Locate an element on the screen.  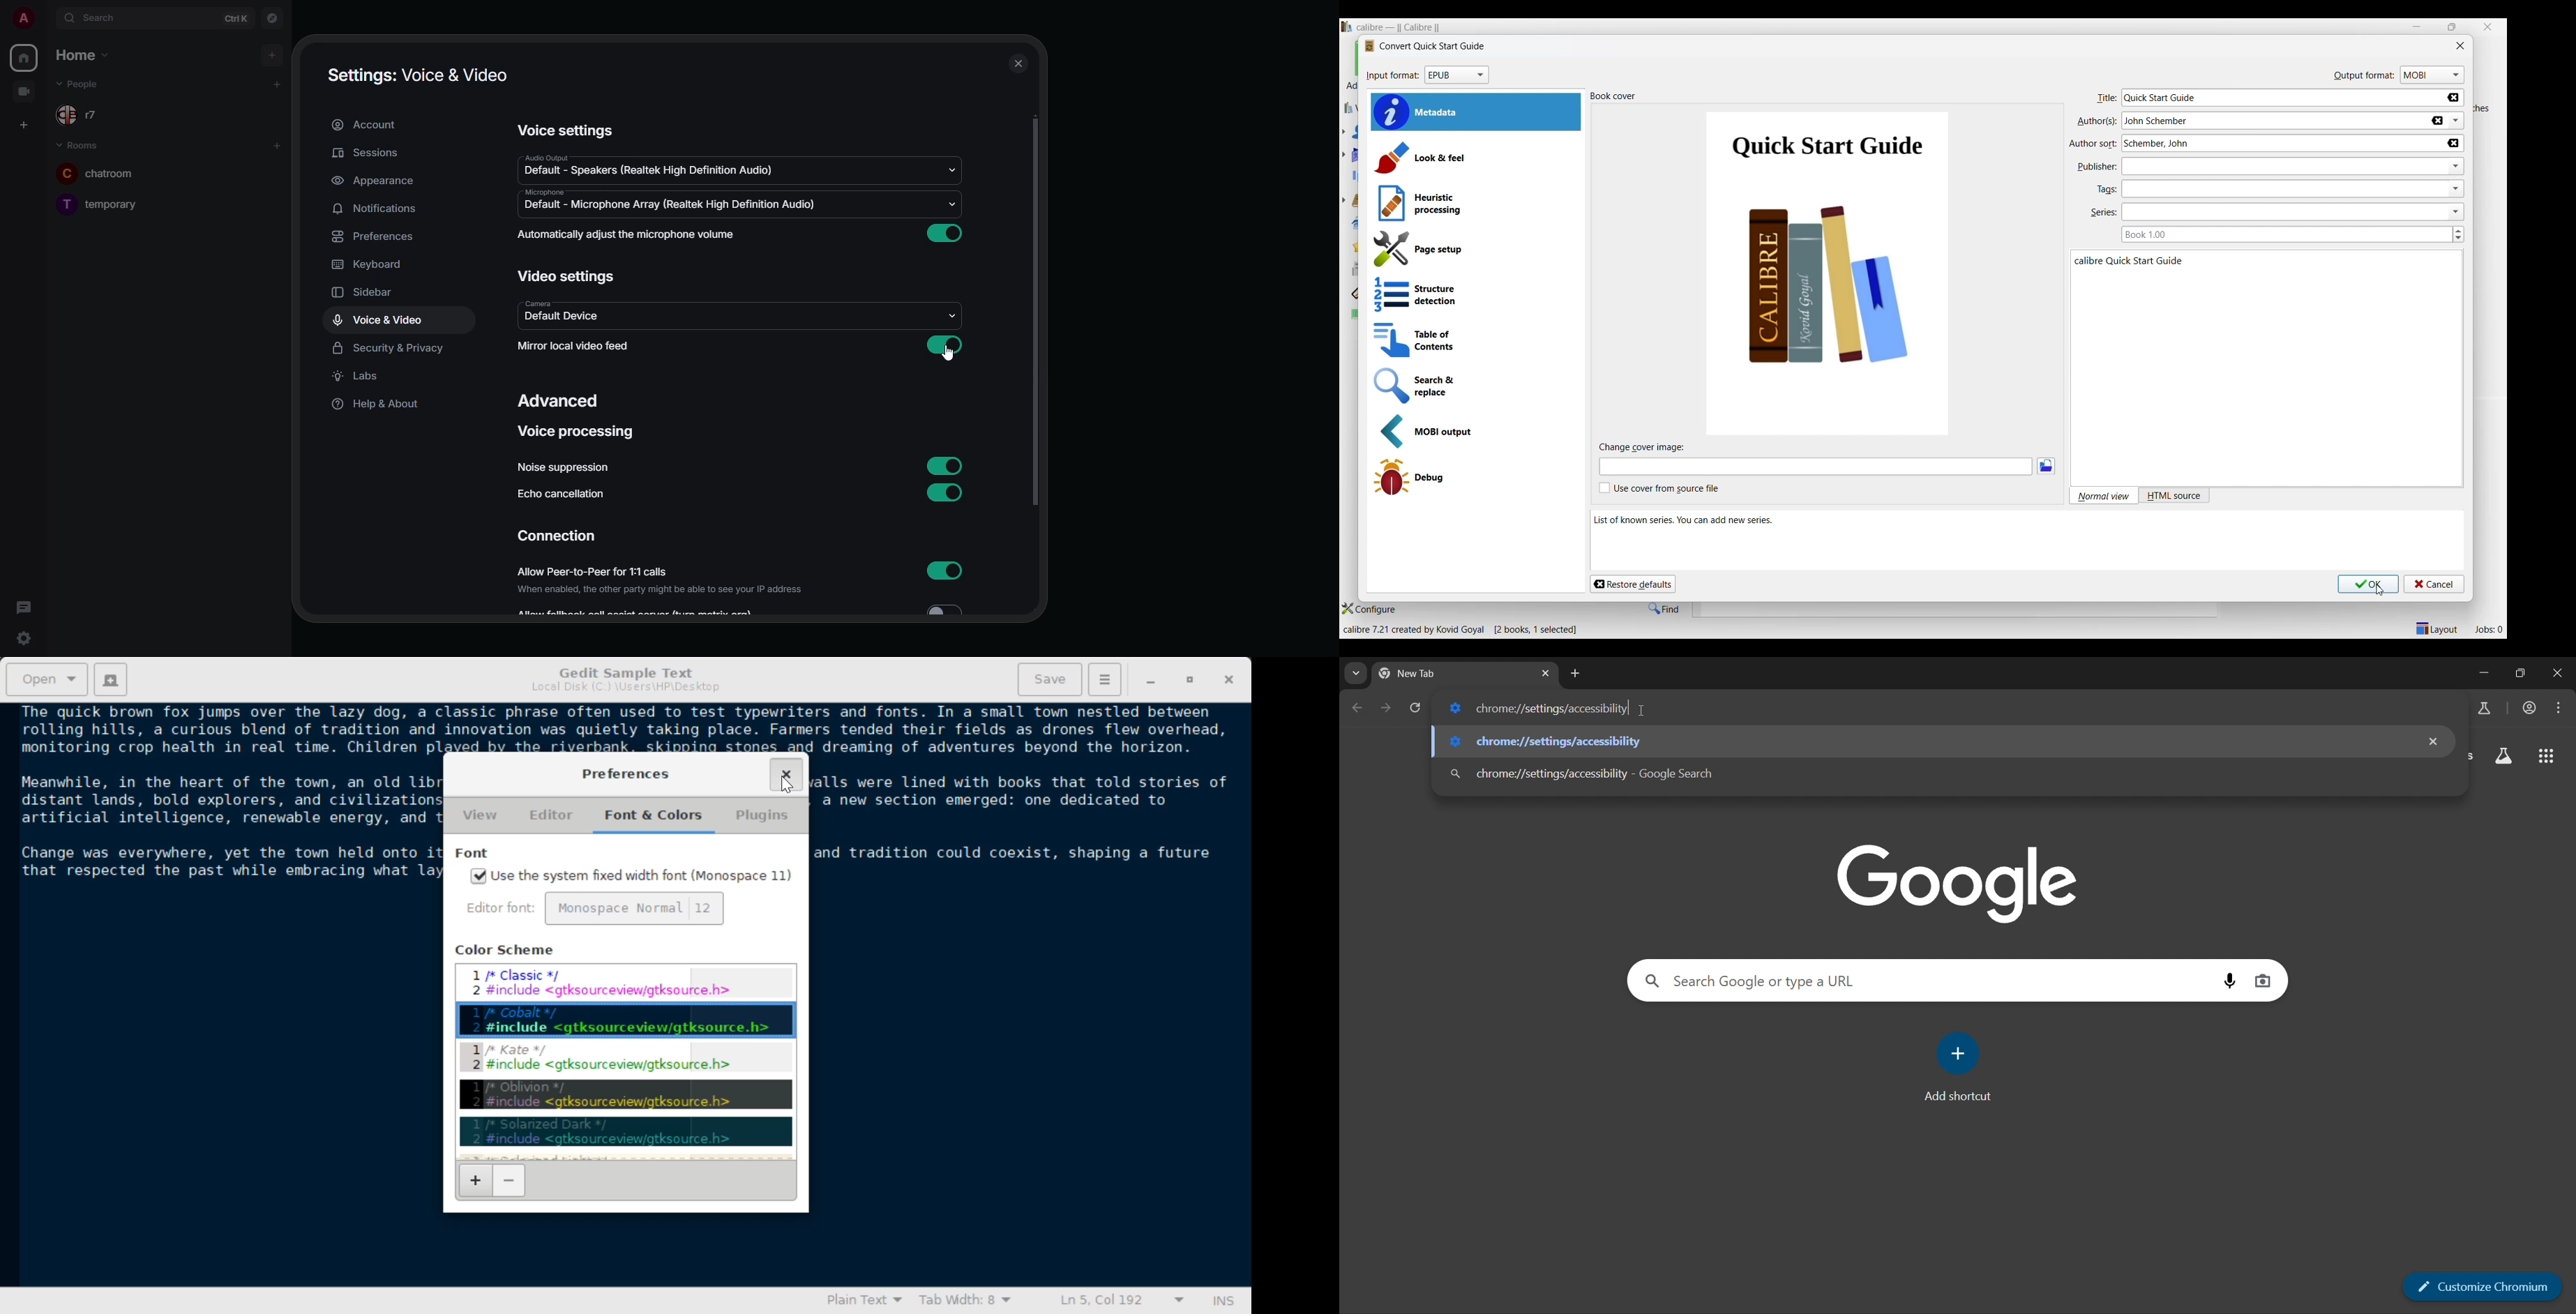
Details of selected book is located at coordinates (2231, 310).